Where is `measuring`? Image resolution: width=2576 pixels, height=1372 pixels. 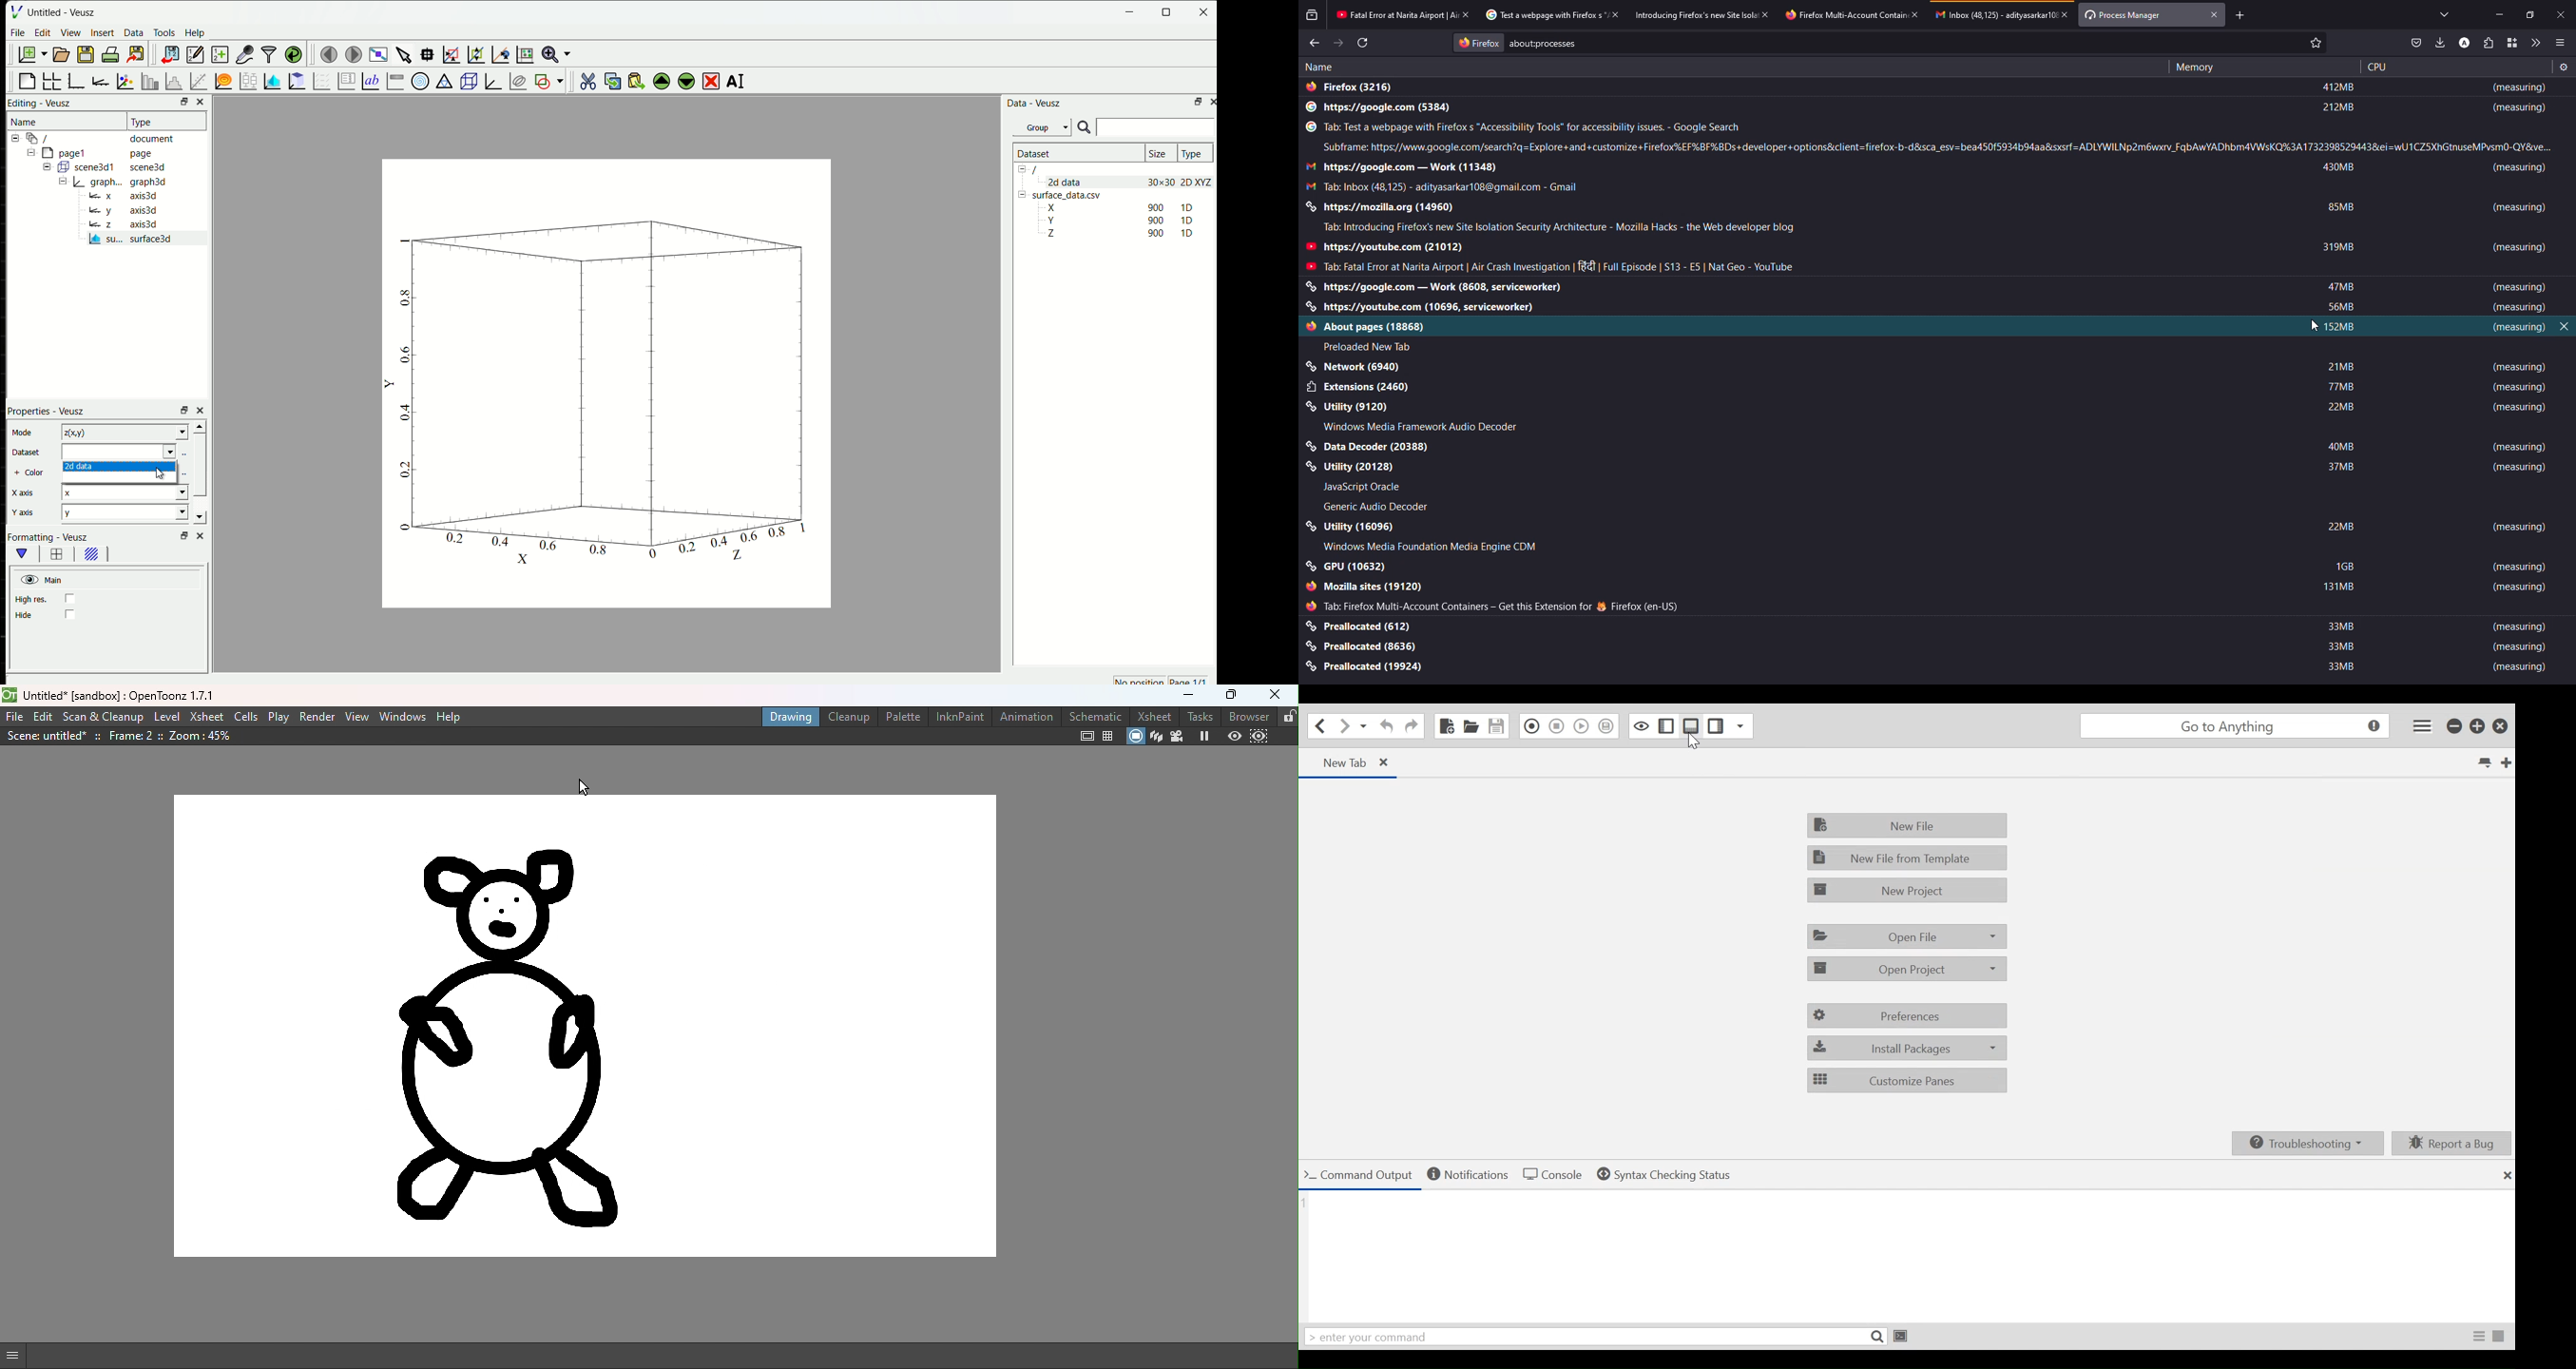 measuring is located at coordinates (2515, 408).